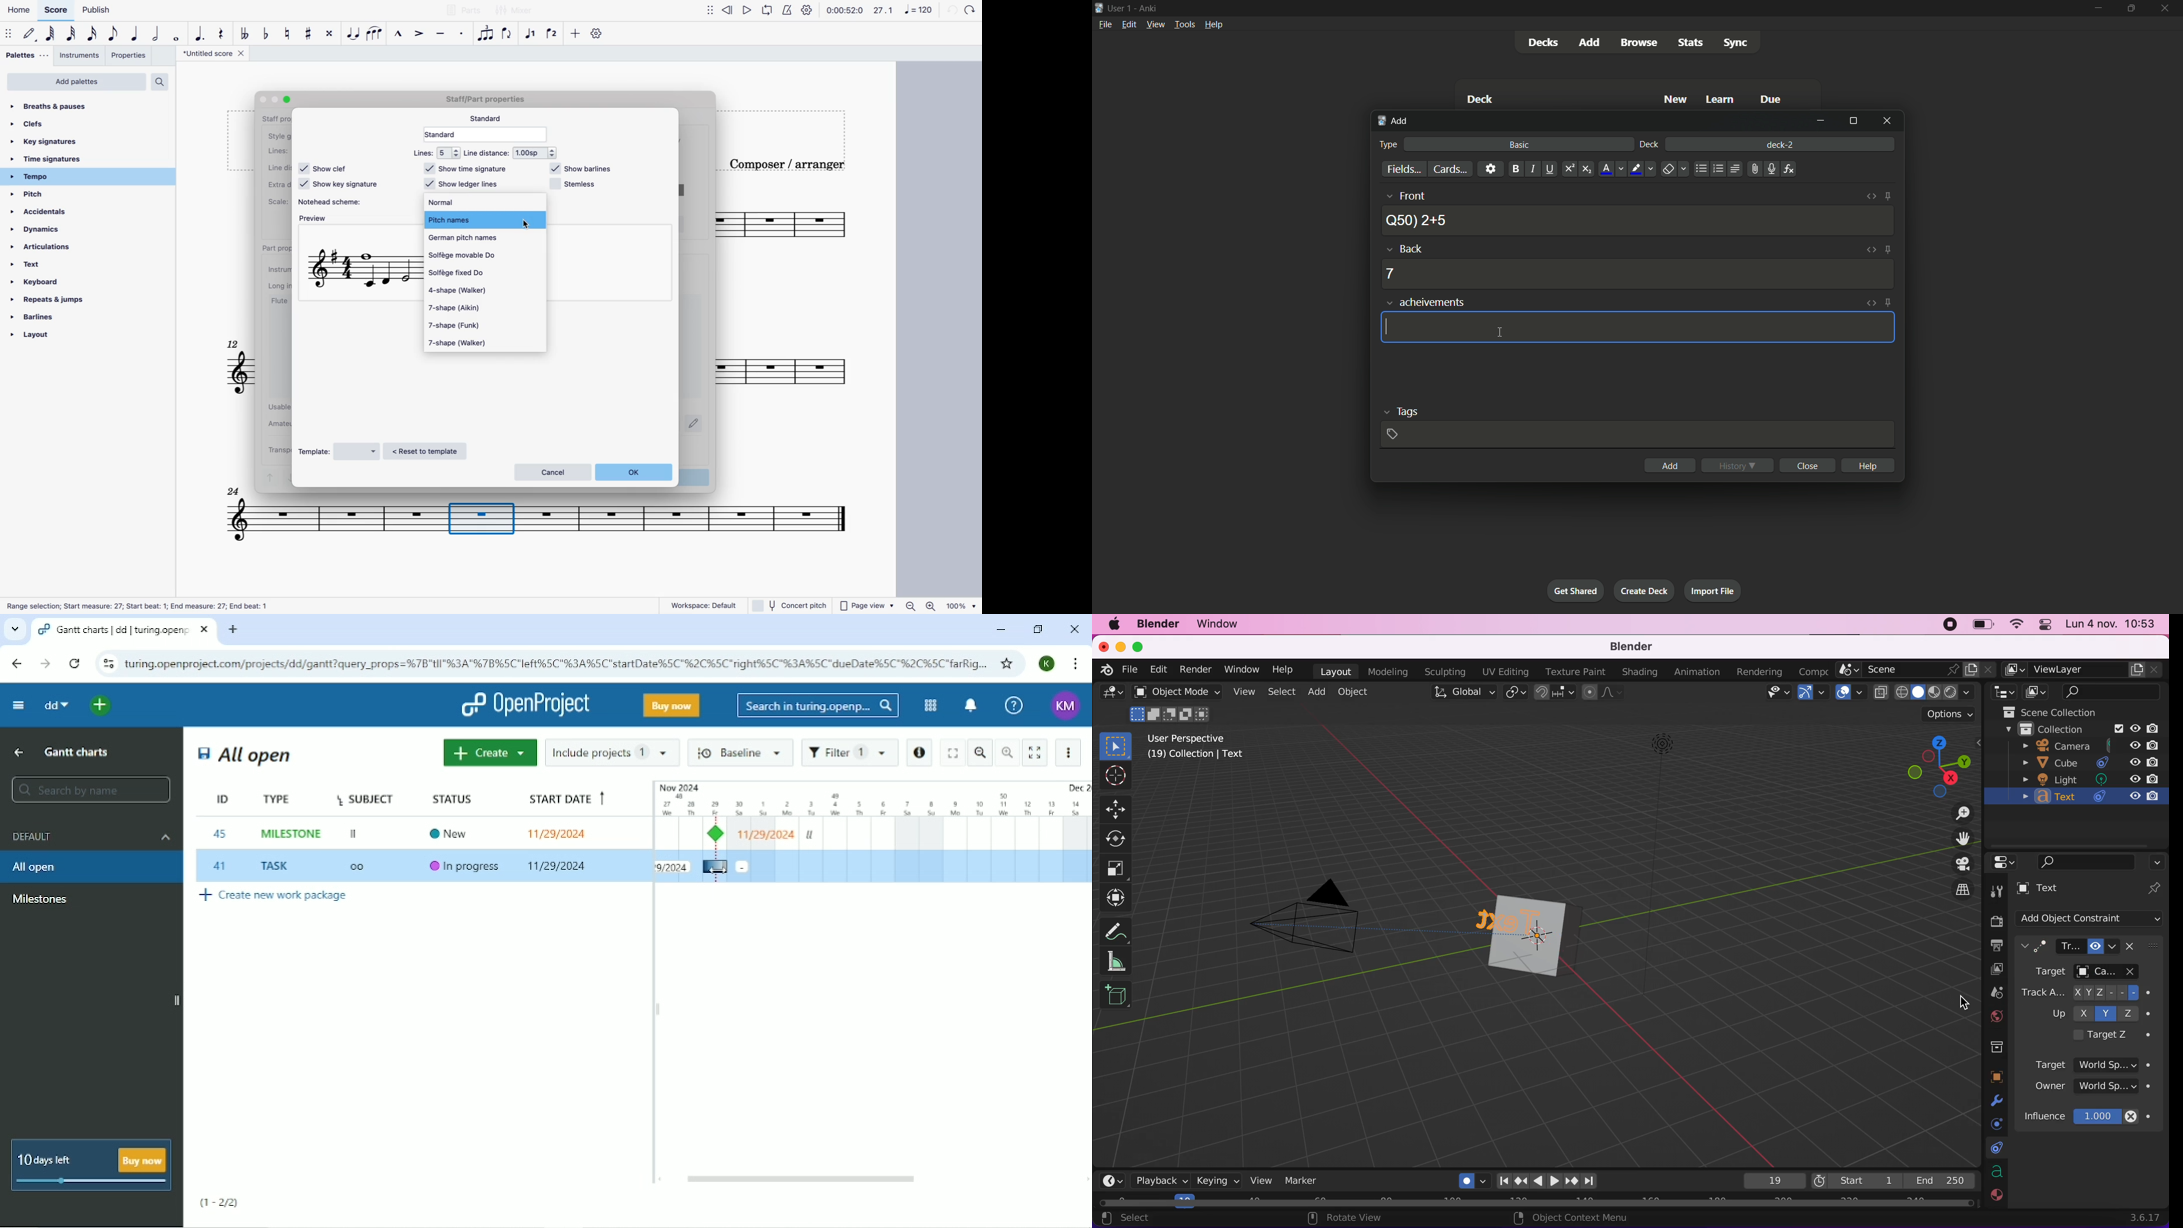 This screenshot has width=2184, height=1232. What do you see at coordinates (1120, 9) in the screenshot?
I see `user 1` at bounding box center [1120, 9].